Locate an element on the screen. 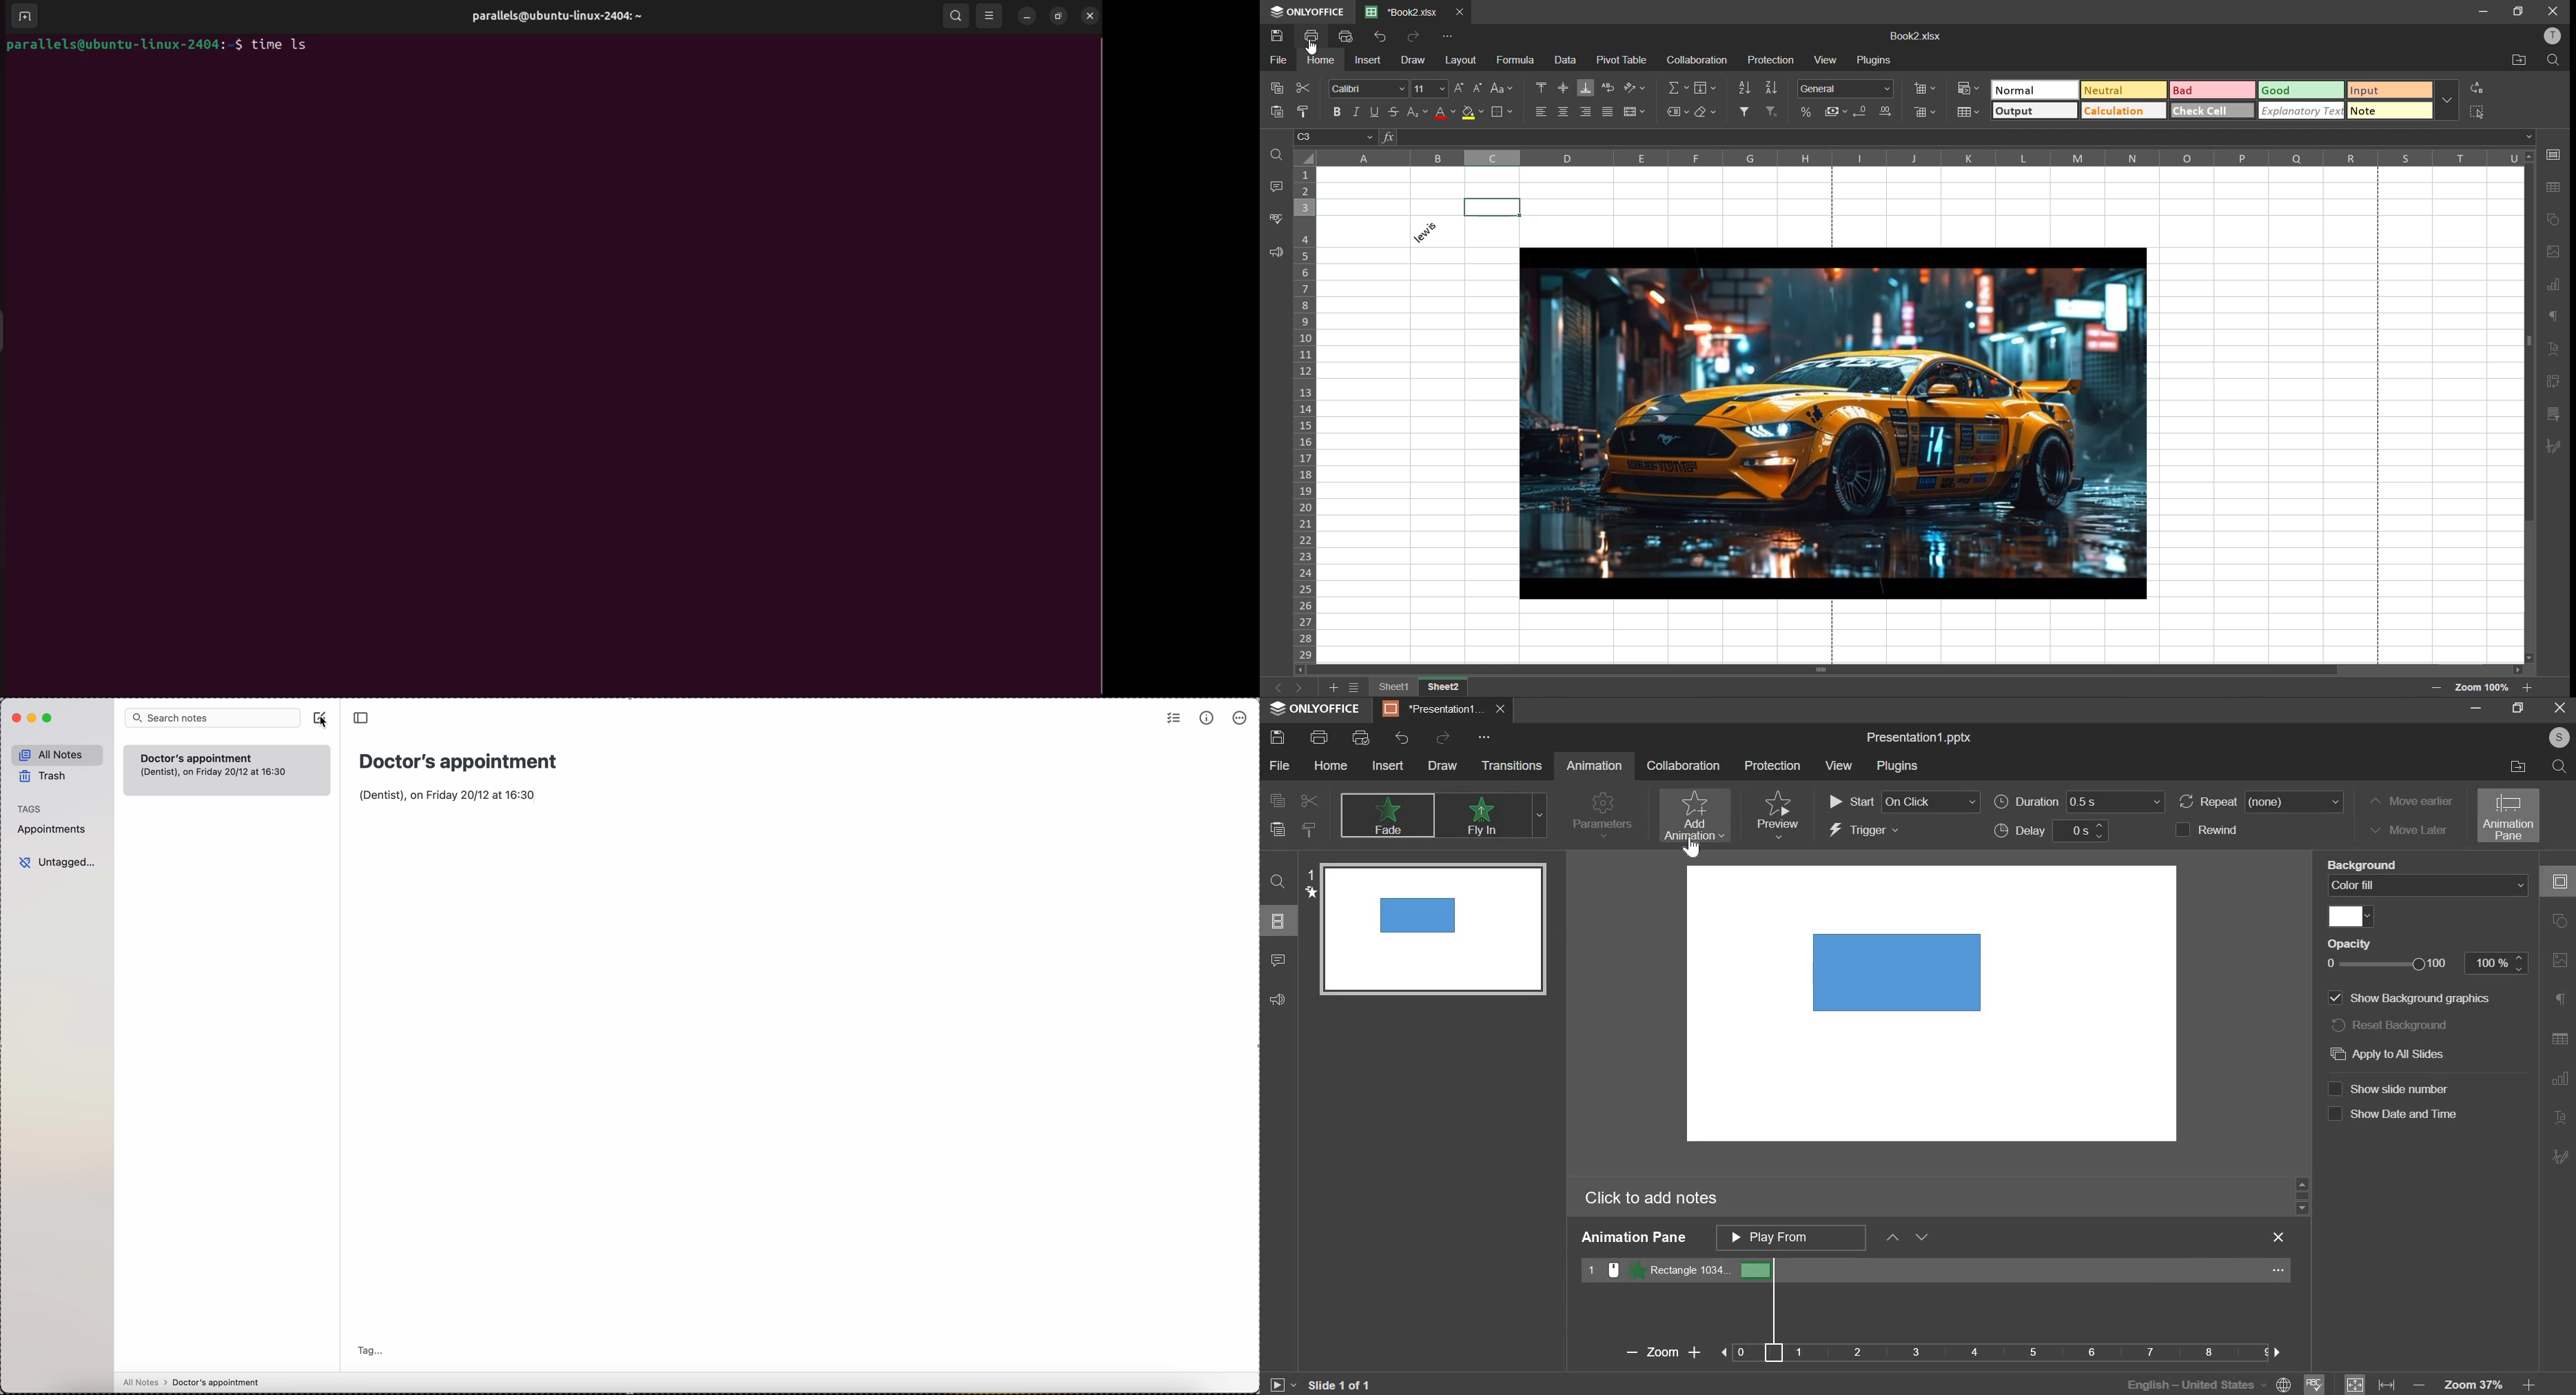 Image resolution: width=2576 pixels, height=1400 pixels. click on create note is located at coordinates (319, 718).